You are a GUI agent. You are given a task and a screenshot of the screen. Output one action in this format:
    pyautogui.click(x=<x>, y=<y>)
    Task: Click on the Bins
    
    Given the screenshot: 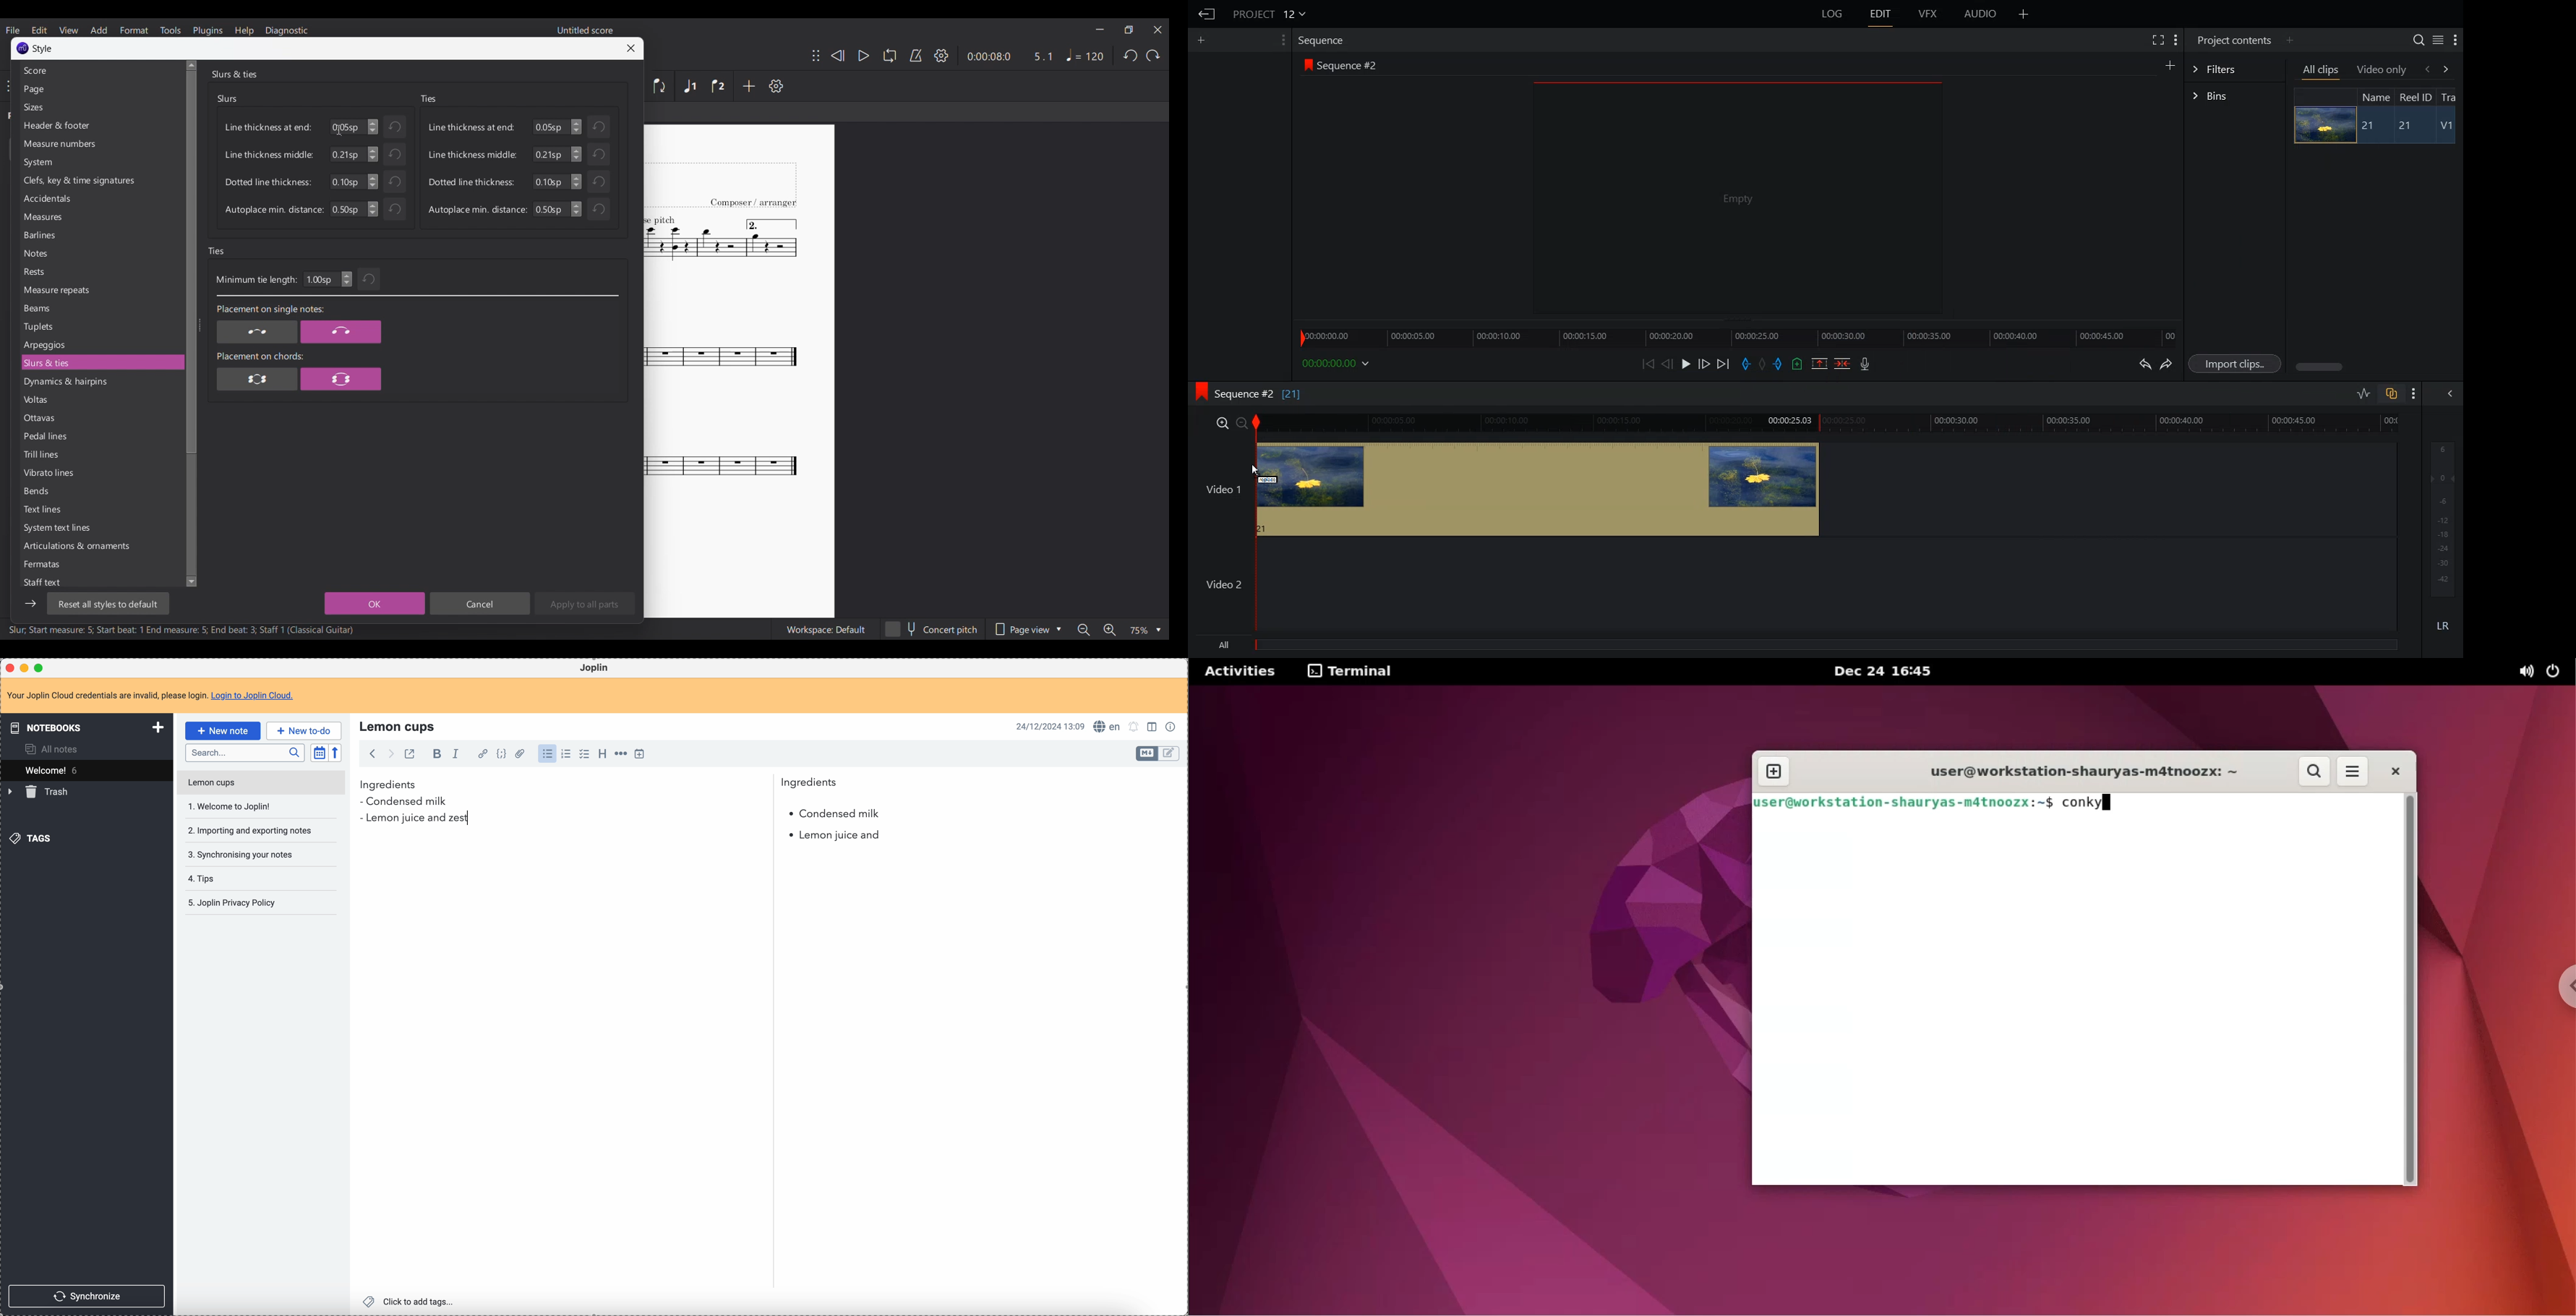 What is the action you would take?
    pyautogui.click(x=2235, y=97)
    